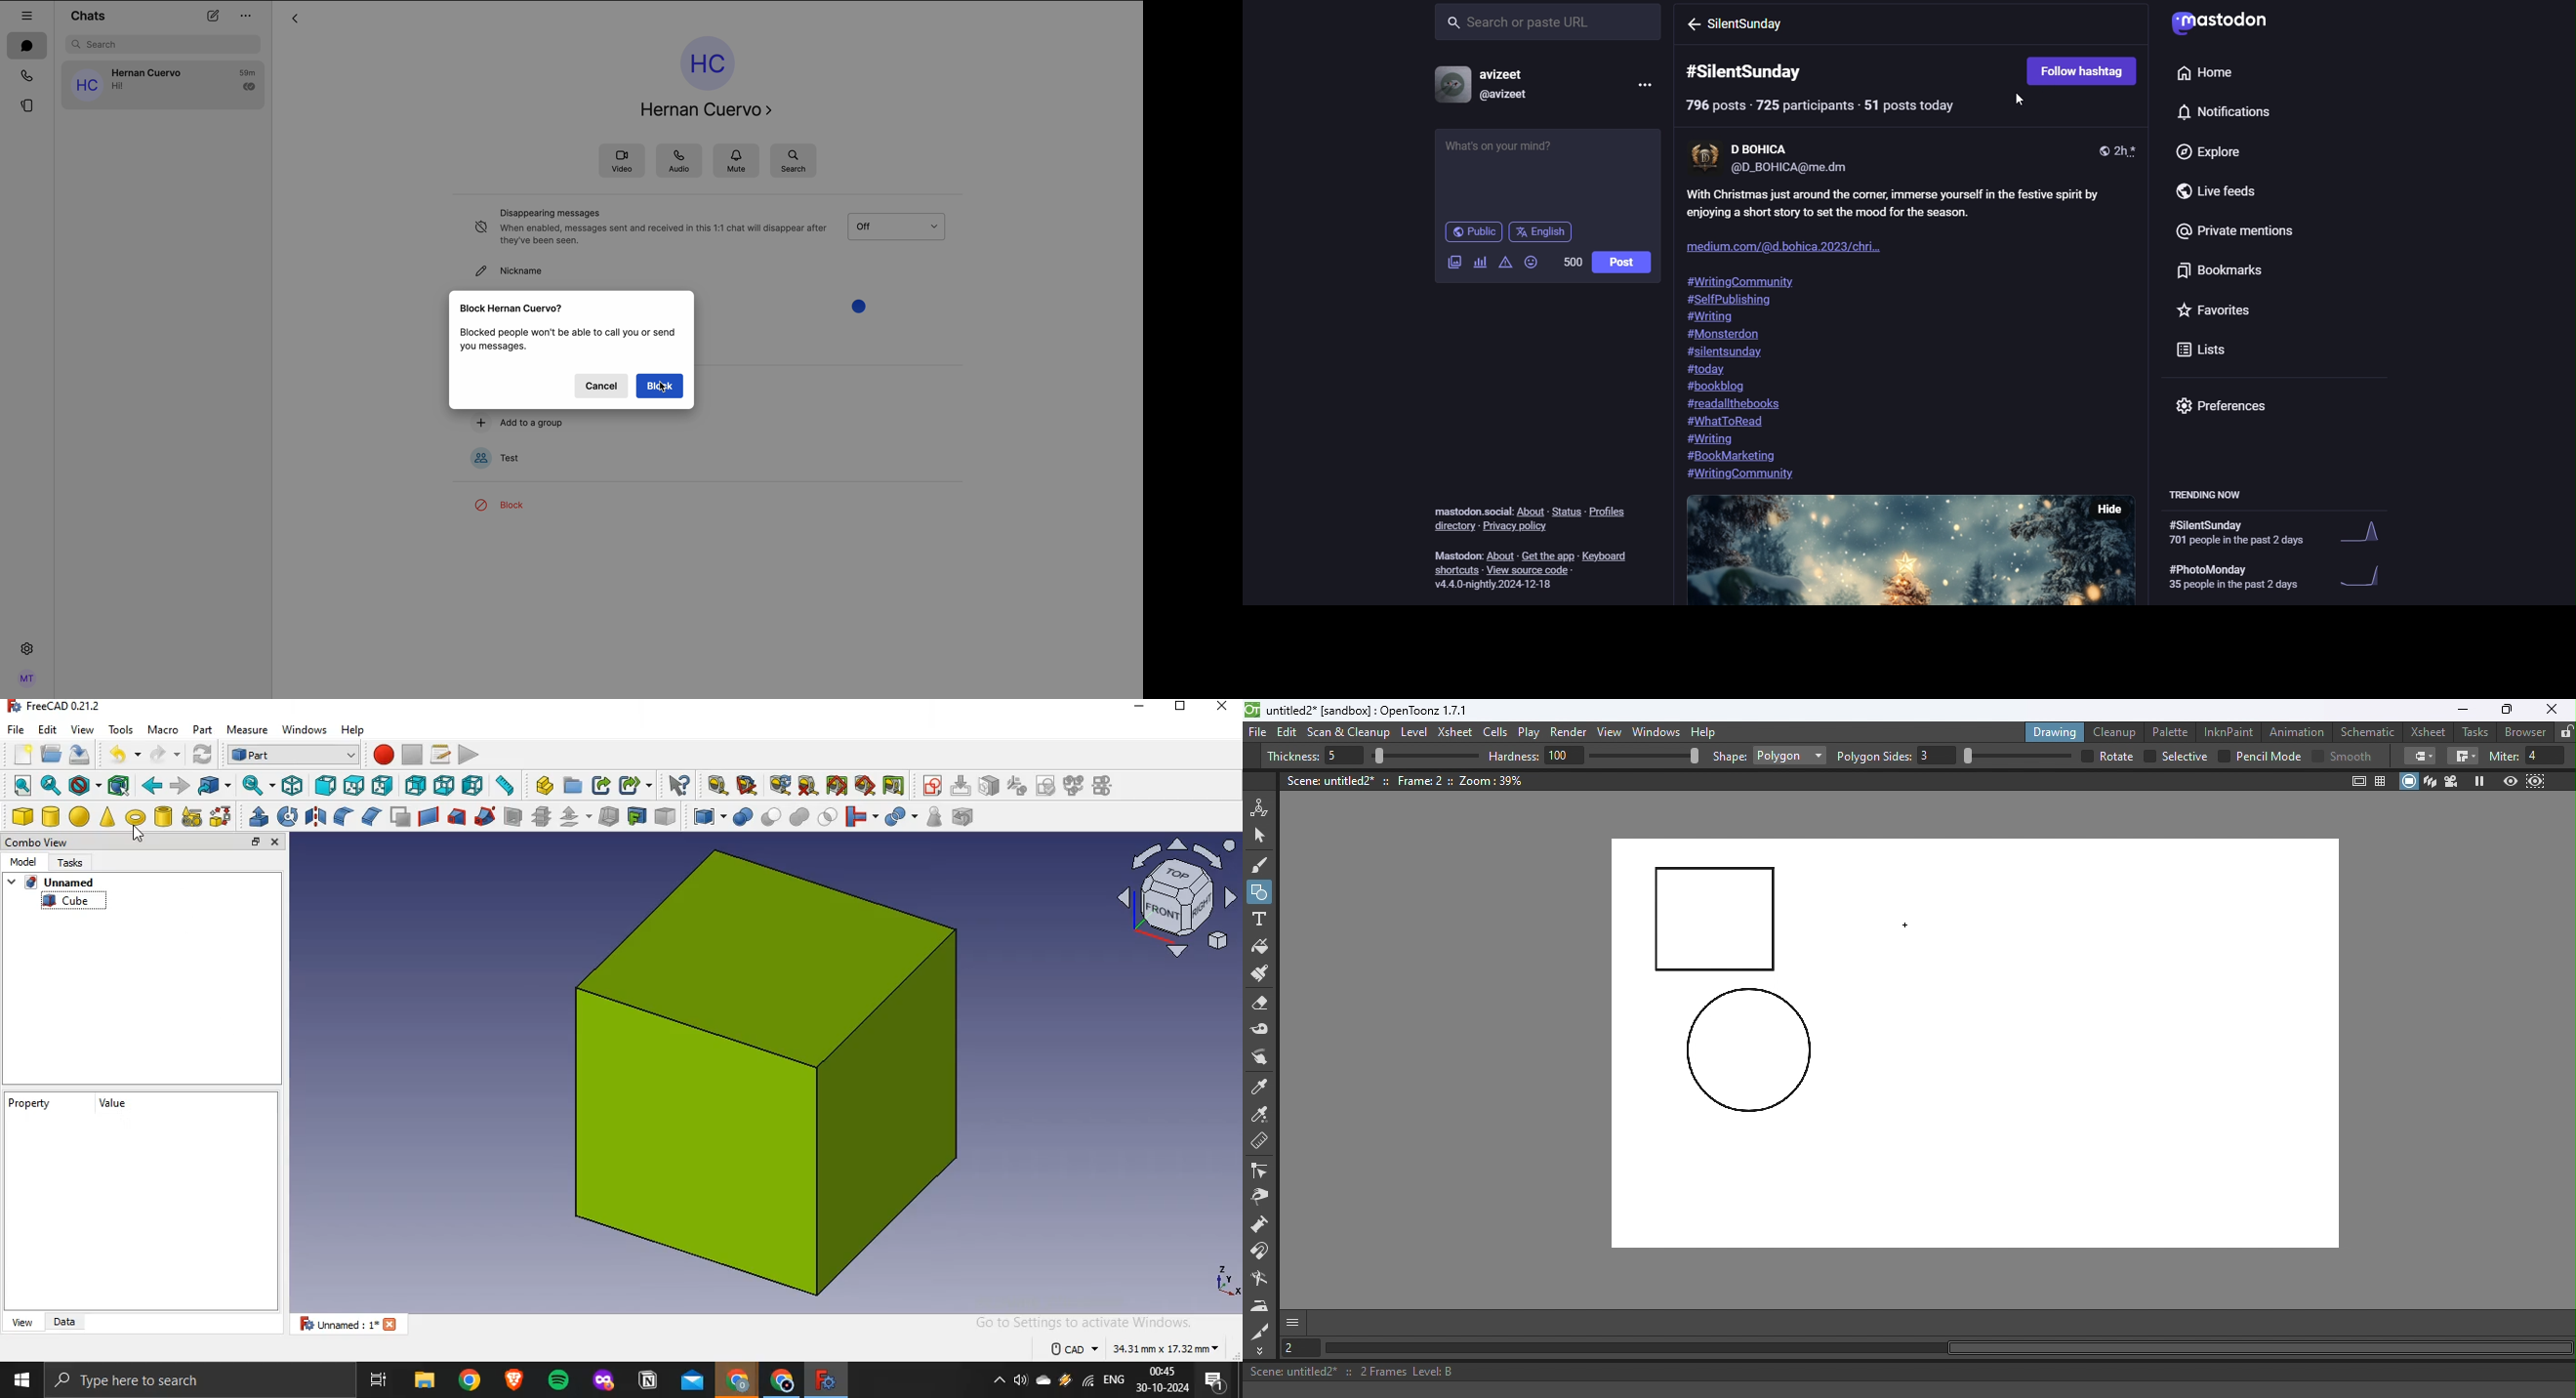 This screenshot has height=1400, width=2576. Describe the element at coordinates (2225, 405) in the screenshot. I see `Preferences` at that location.